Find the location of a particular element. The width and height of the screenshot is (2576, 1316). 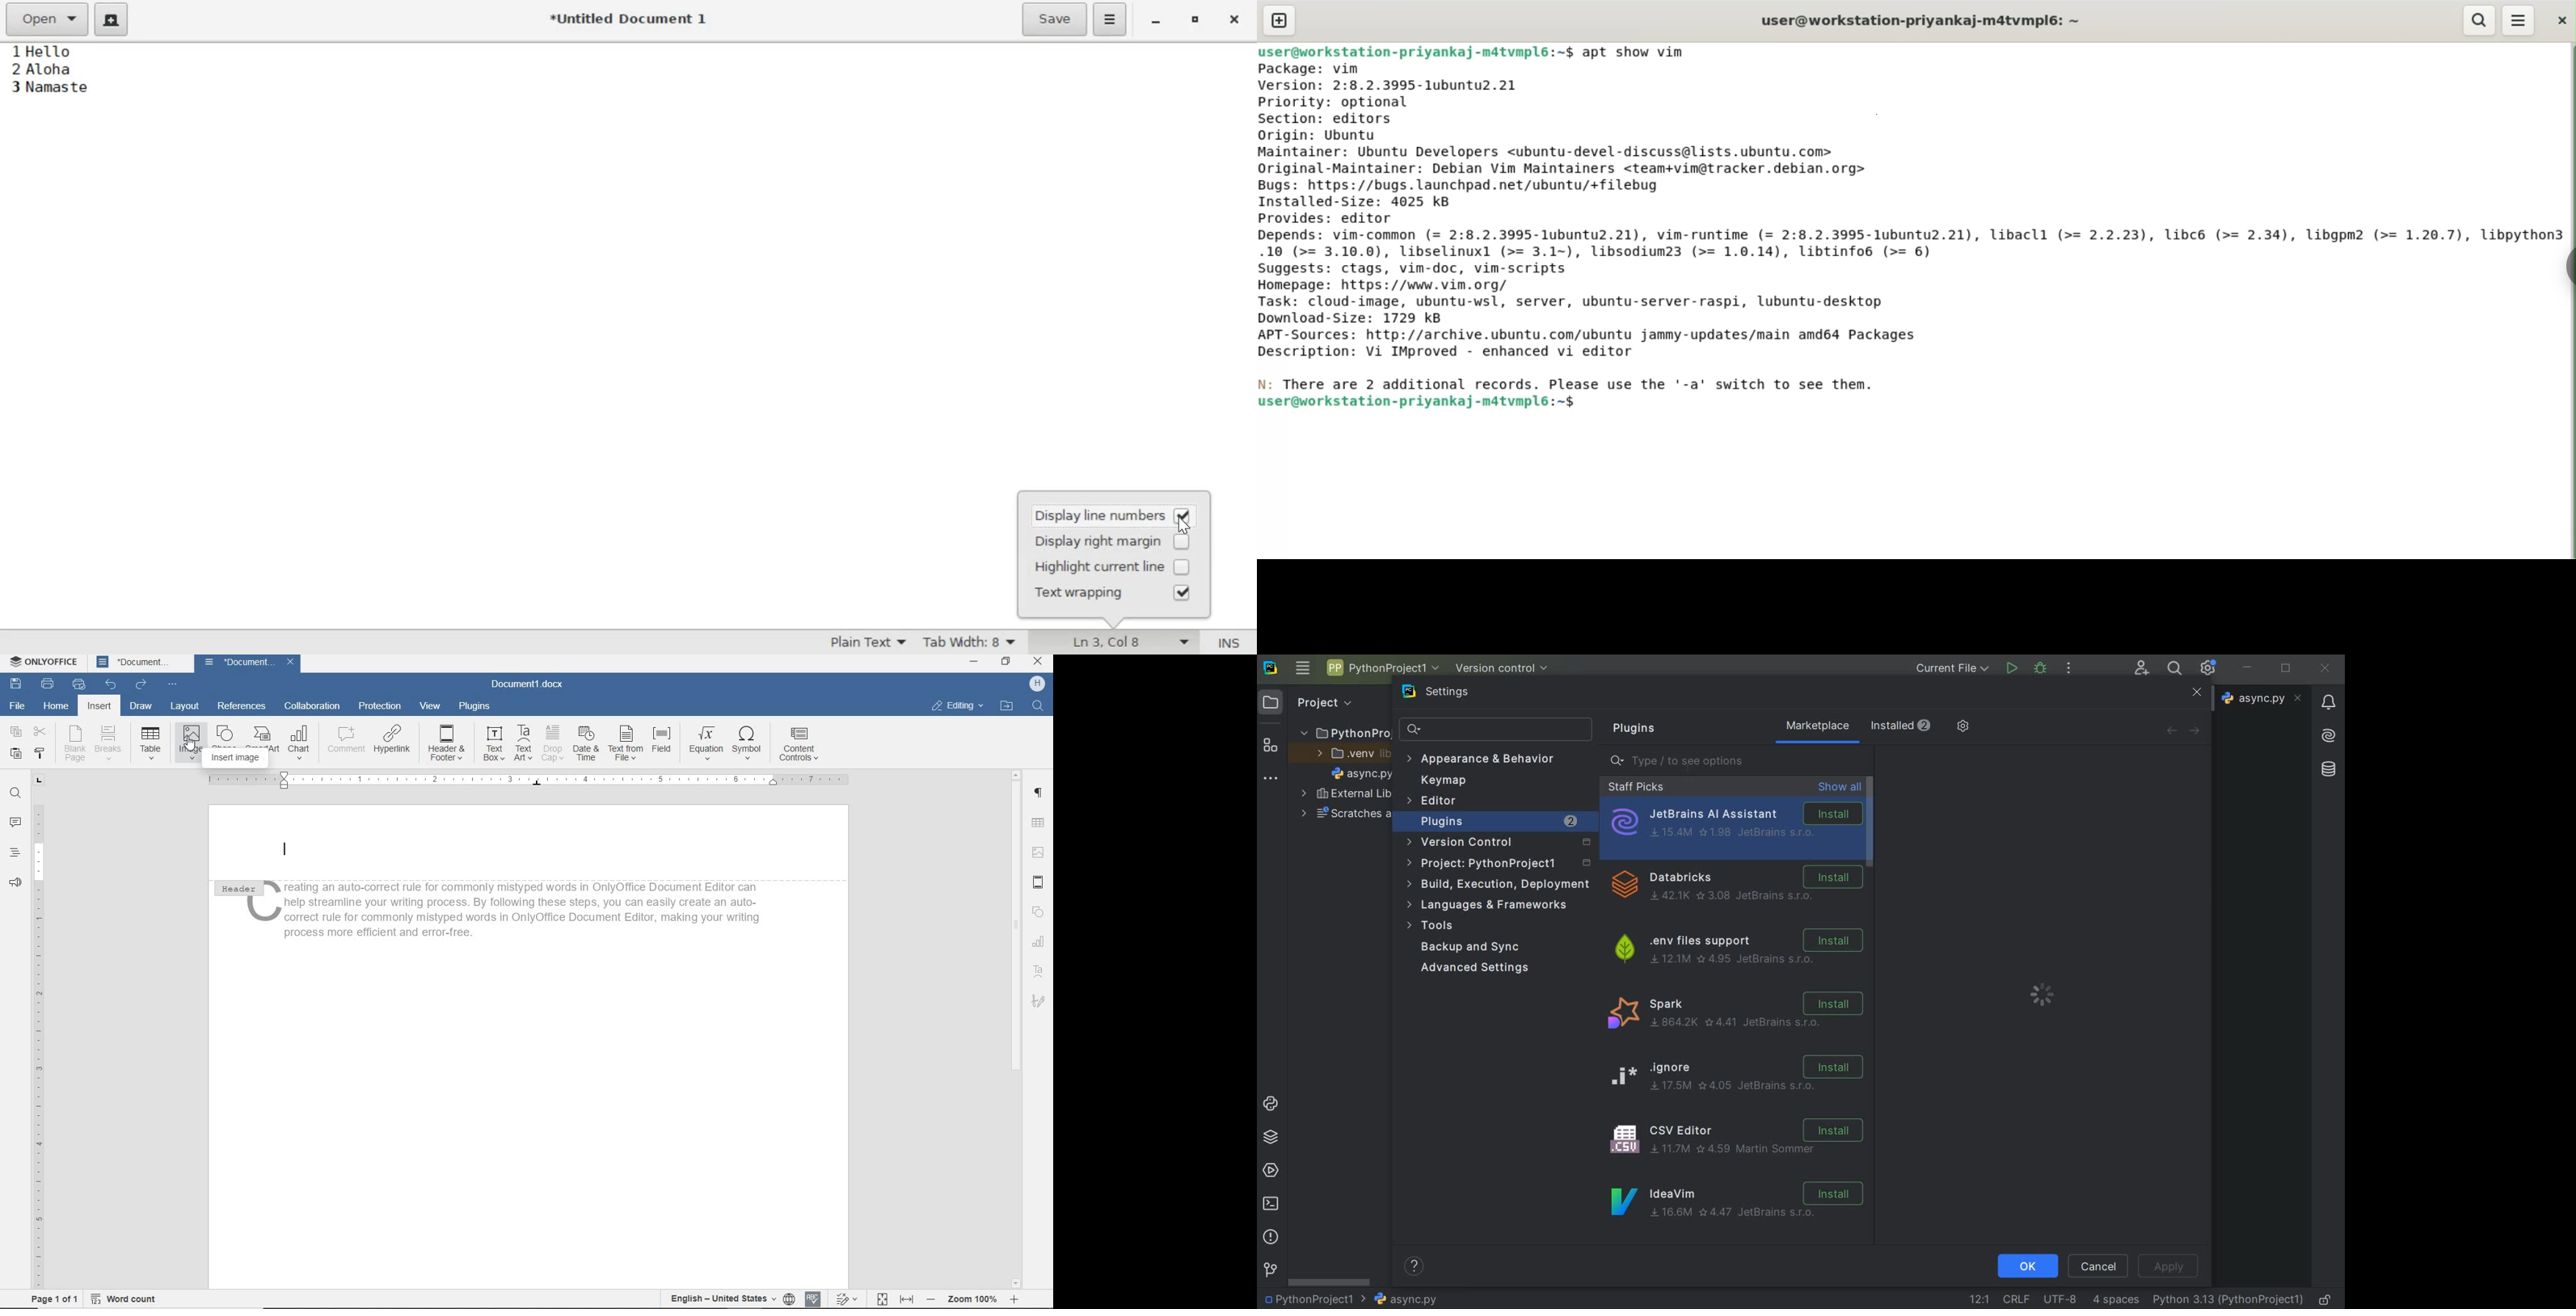

LAYOUT is located at coordinates (185, 706).